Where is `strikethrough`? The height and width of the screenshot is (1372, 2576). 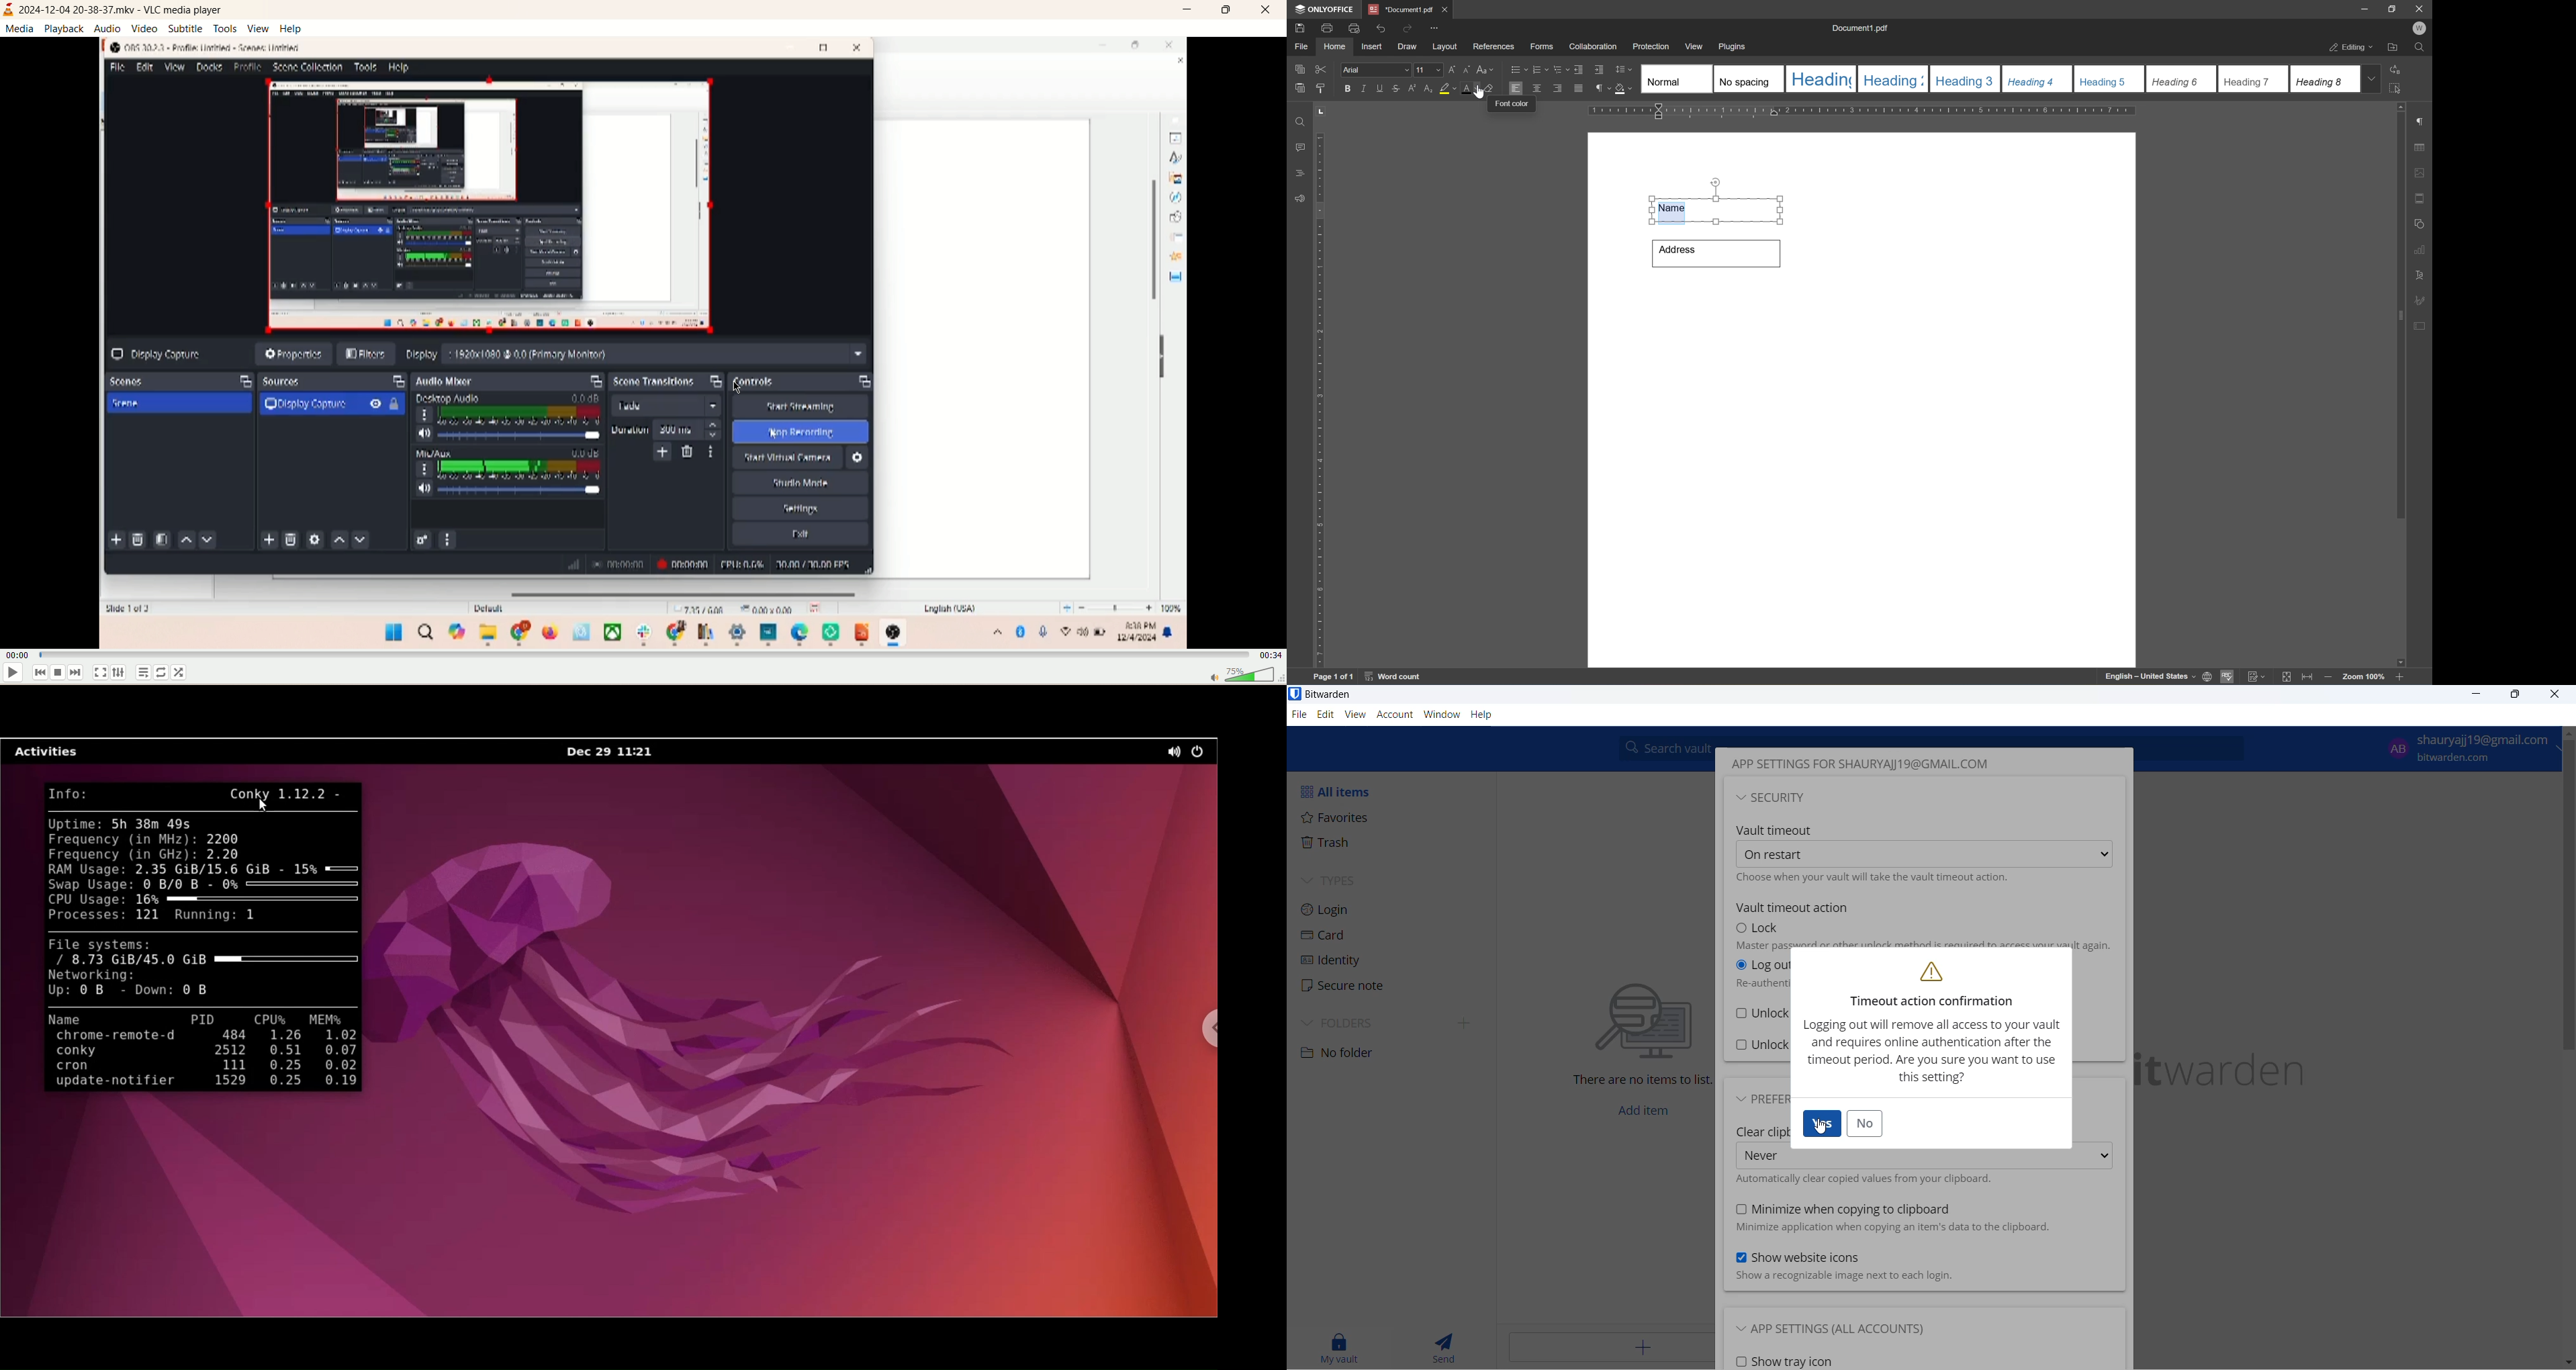 strikethrough is located at coordinates (1395, 88).